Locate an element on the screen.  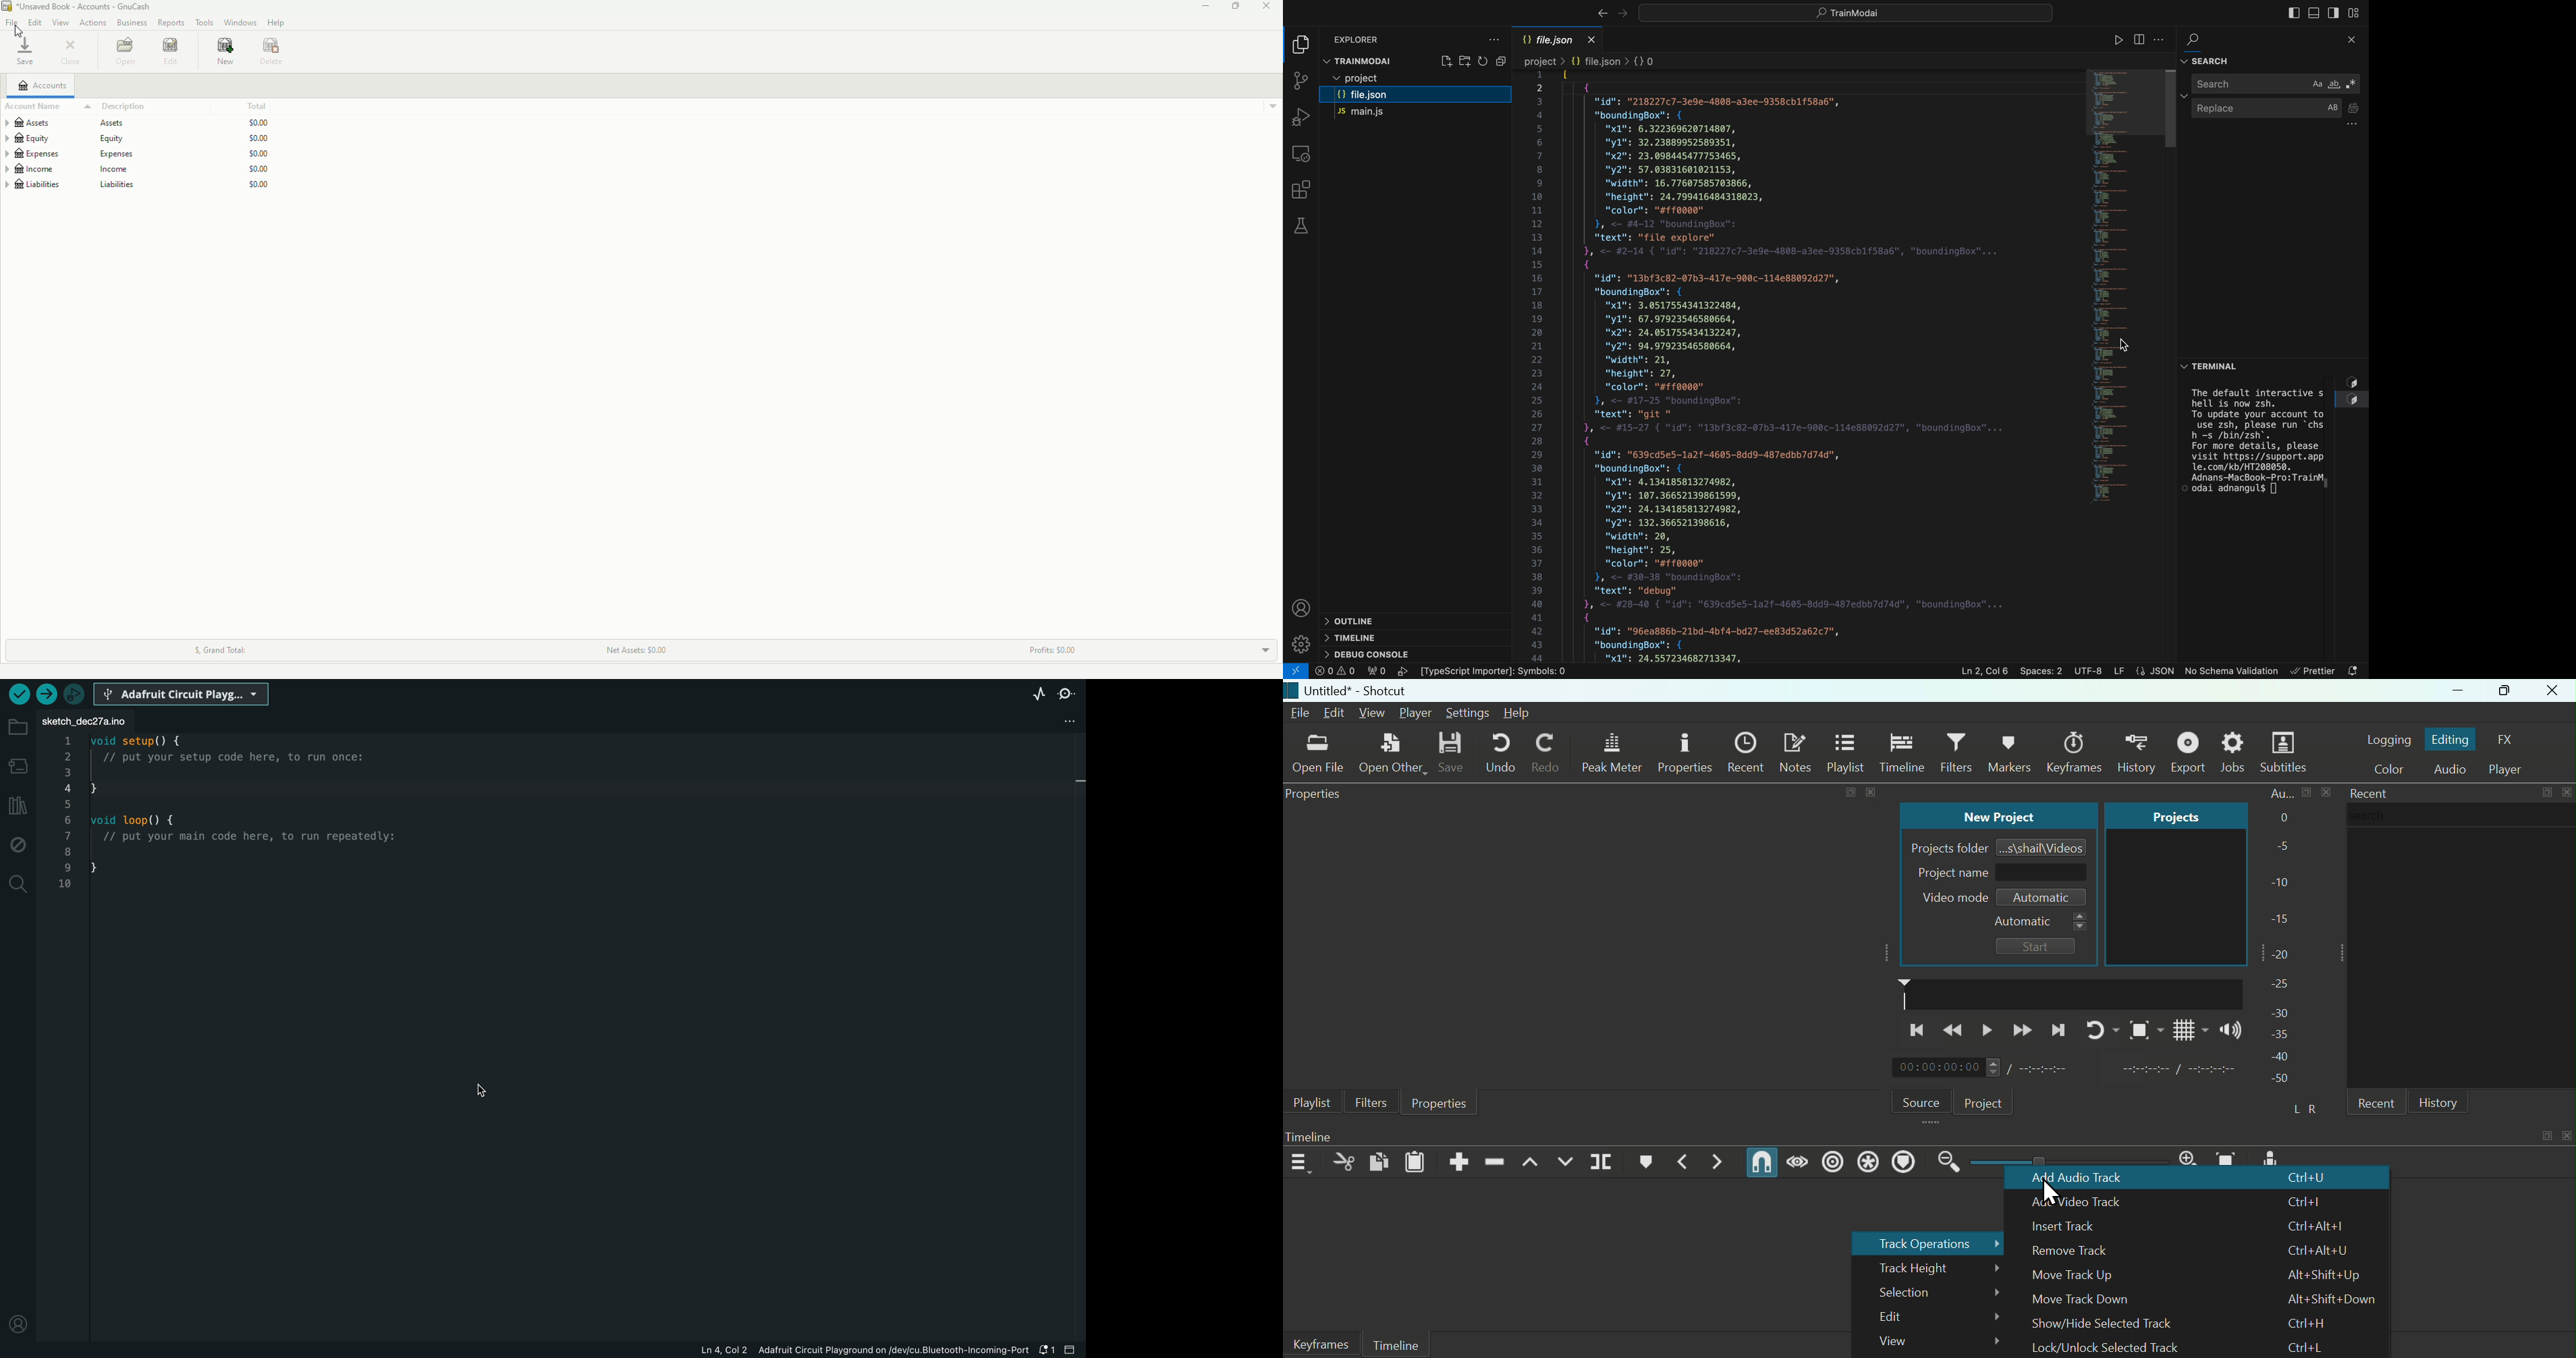
expand is located at coordinates (1850, 792).